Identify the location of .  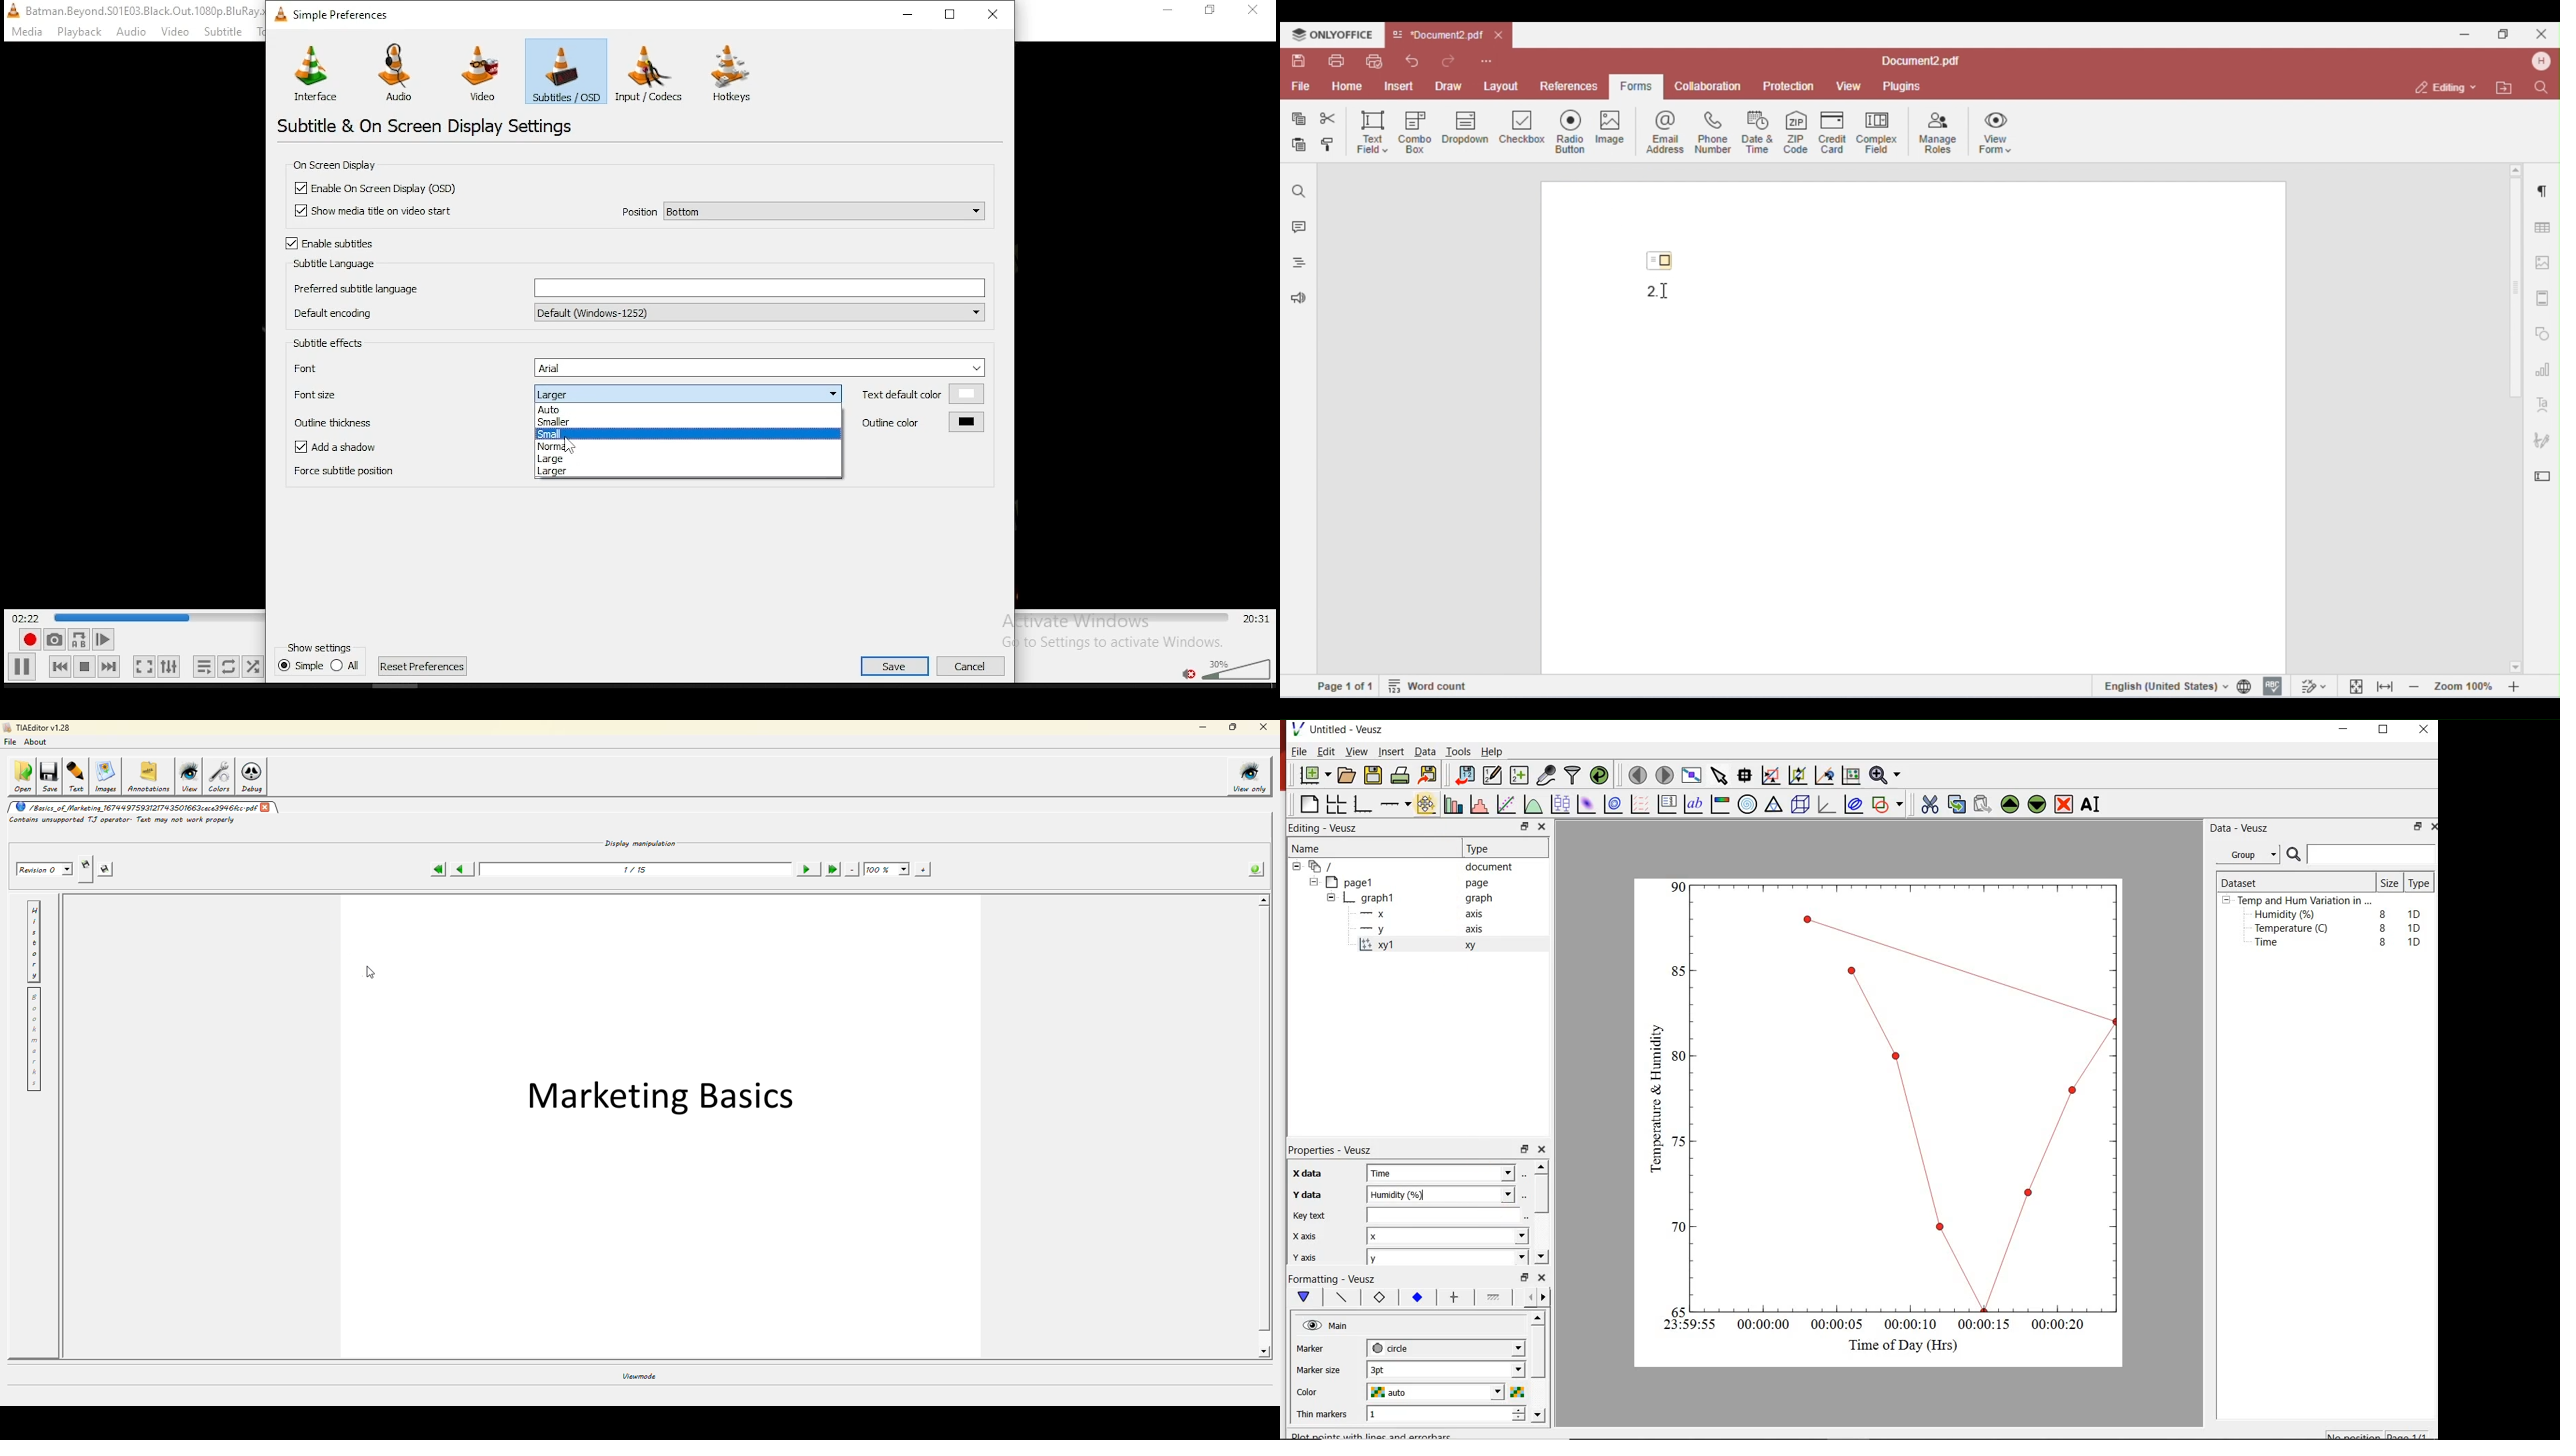
(572, 446).